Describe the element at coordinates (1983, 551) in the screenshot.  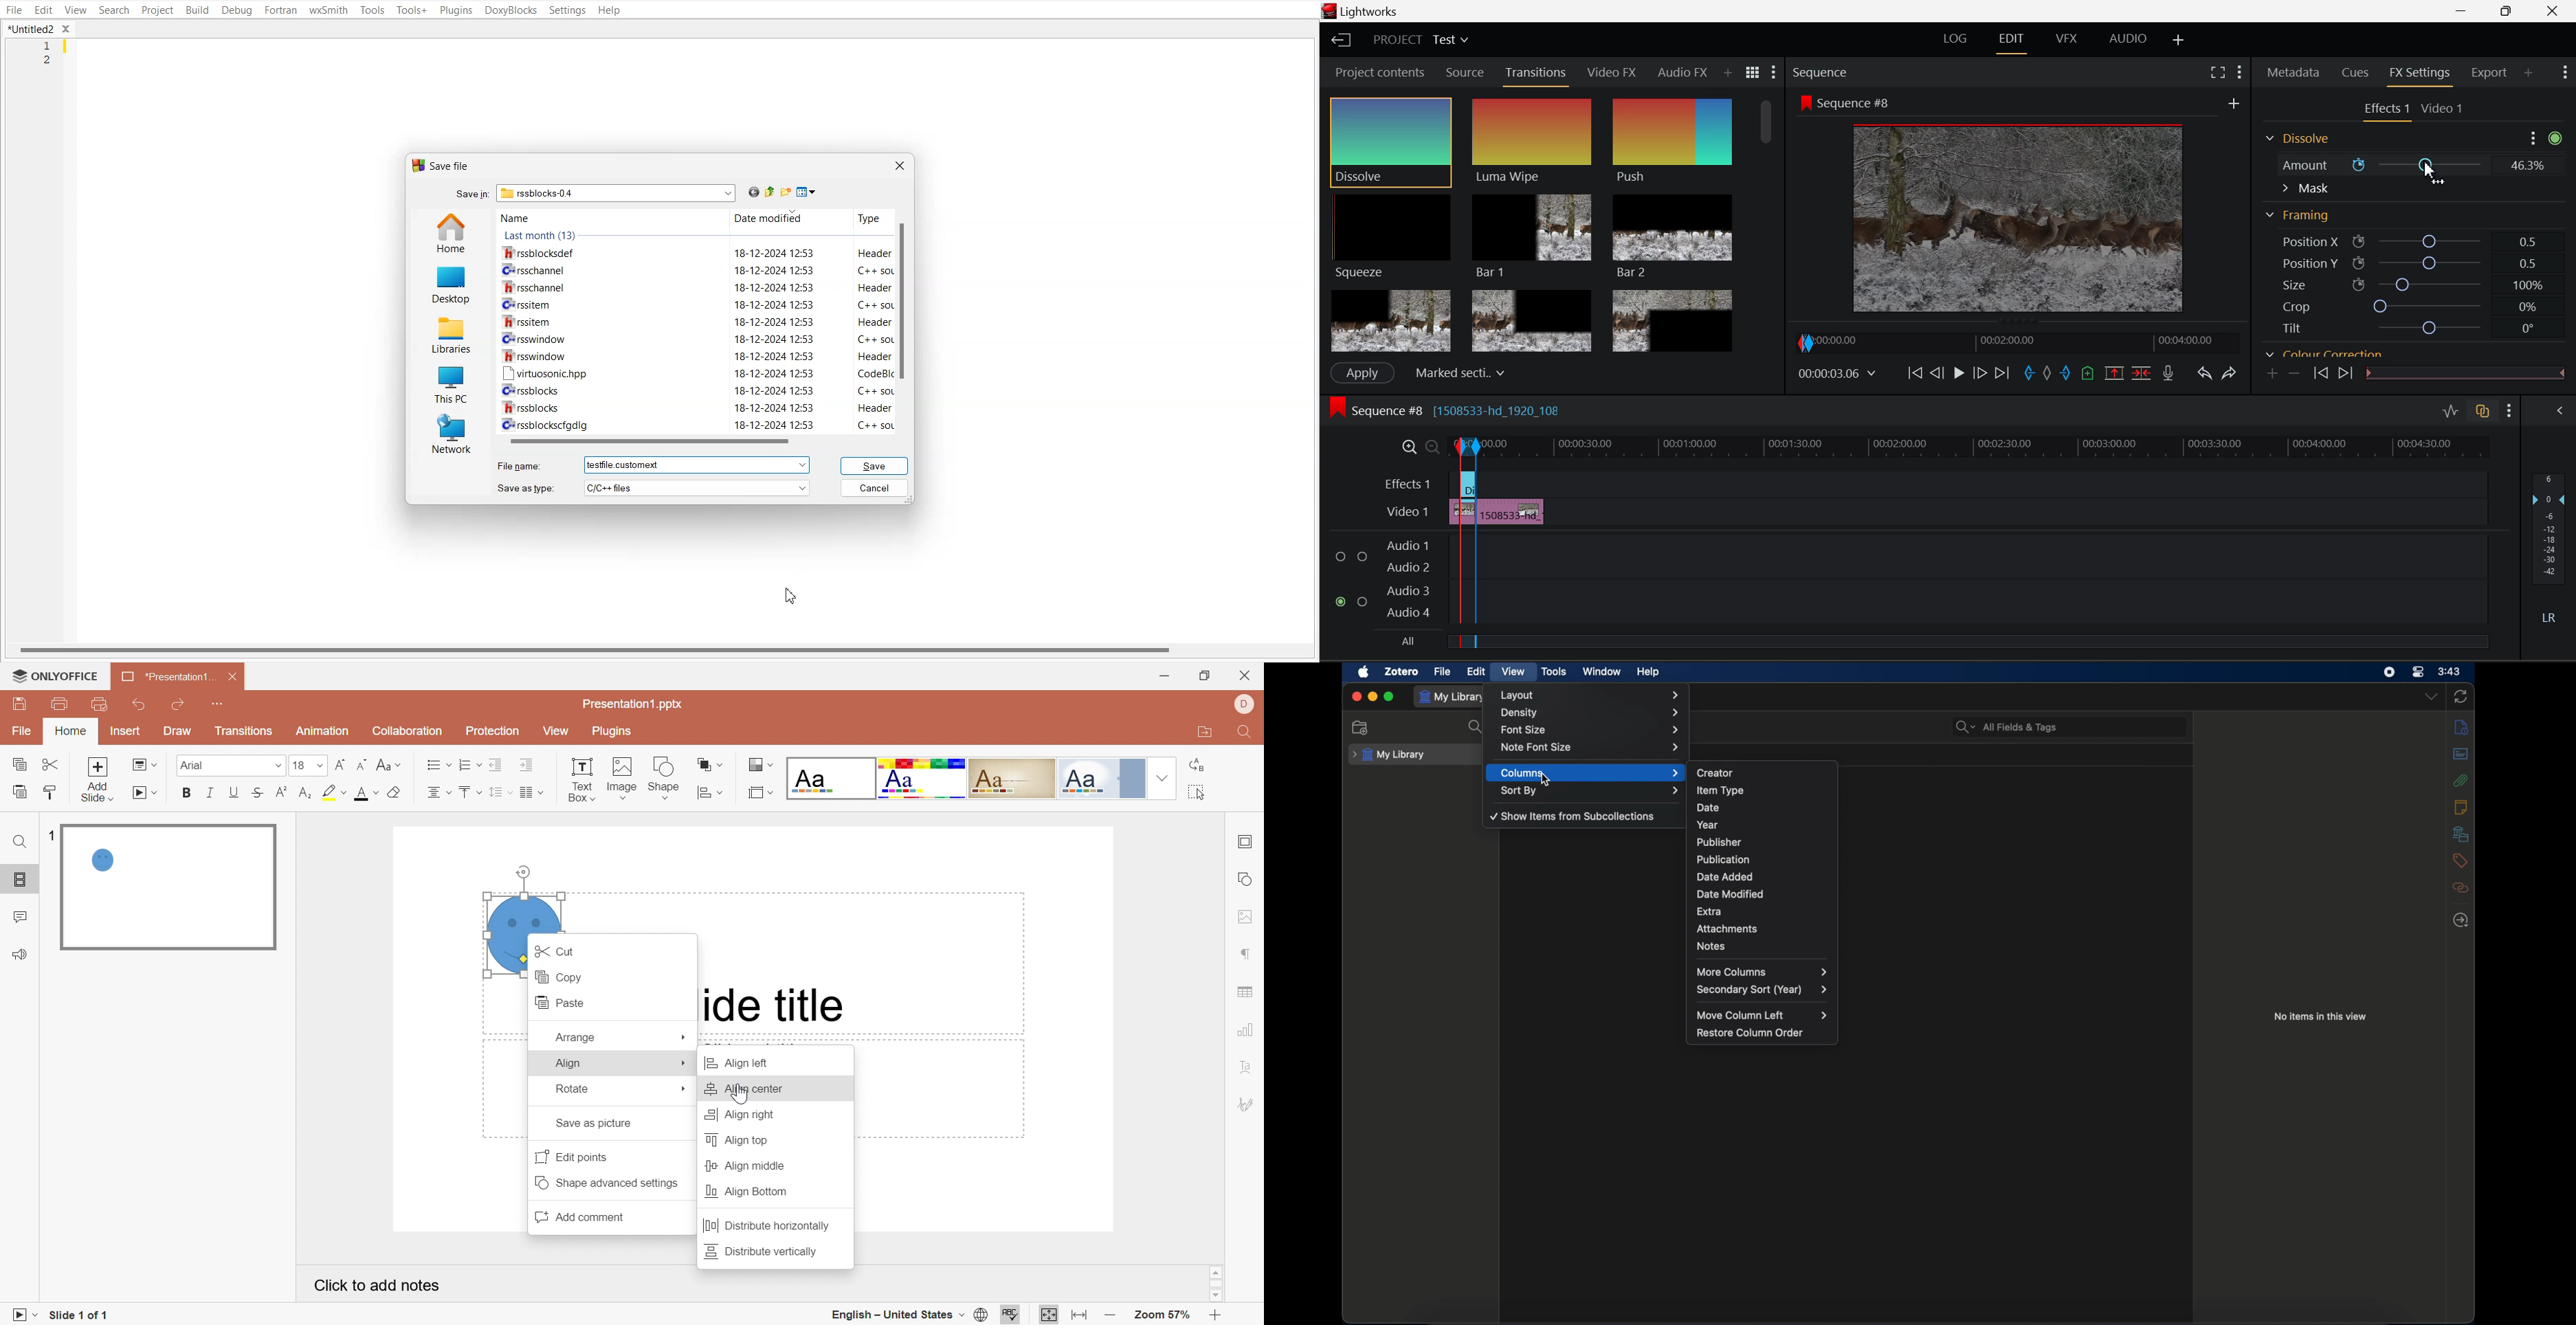
I see `Audio Input Field` at that location.